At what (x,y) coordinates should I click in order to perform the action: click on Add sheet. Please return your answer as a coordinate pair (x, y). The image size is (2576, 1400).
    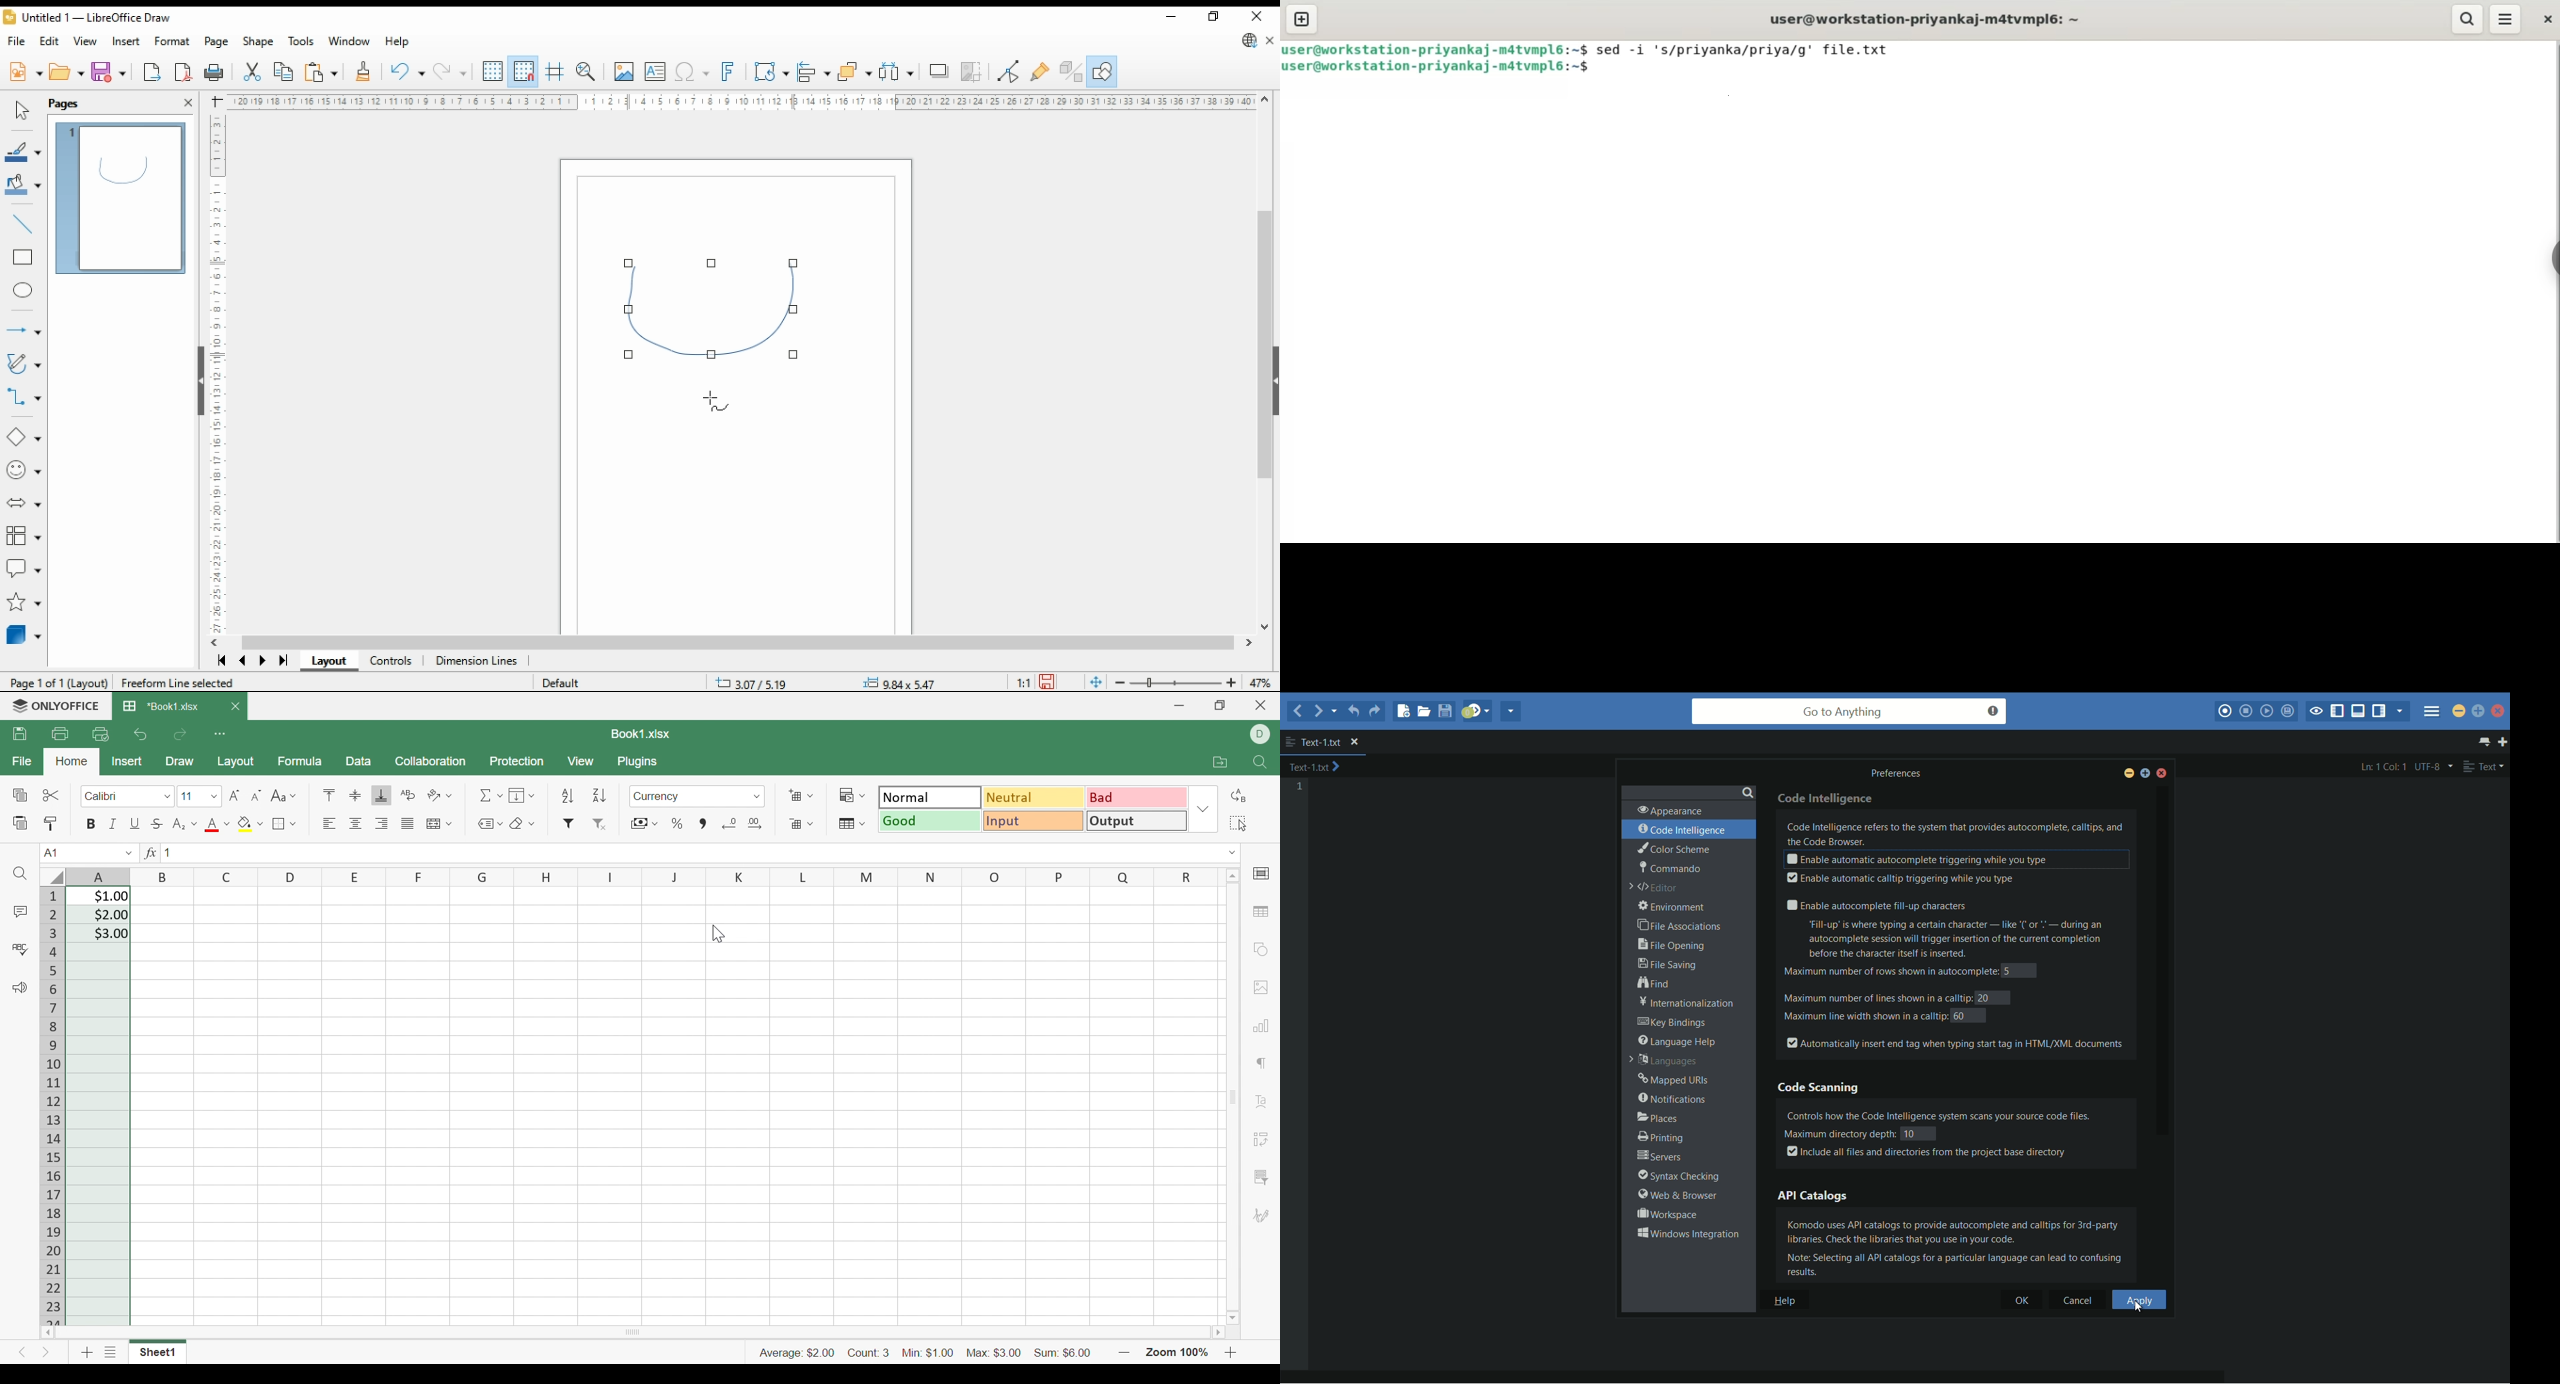
    Looking at the image, I should click on (86, 1355).